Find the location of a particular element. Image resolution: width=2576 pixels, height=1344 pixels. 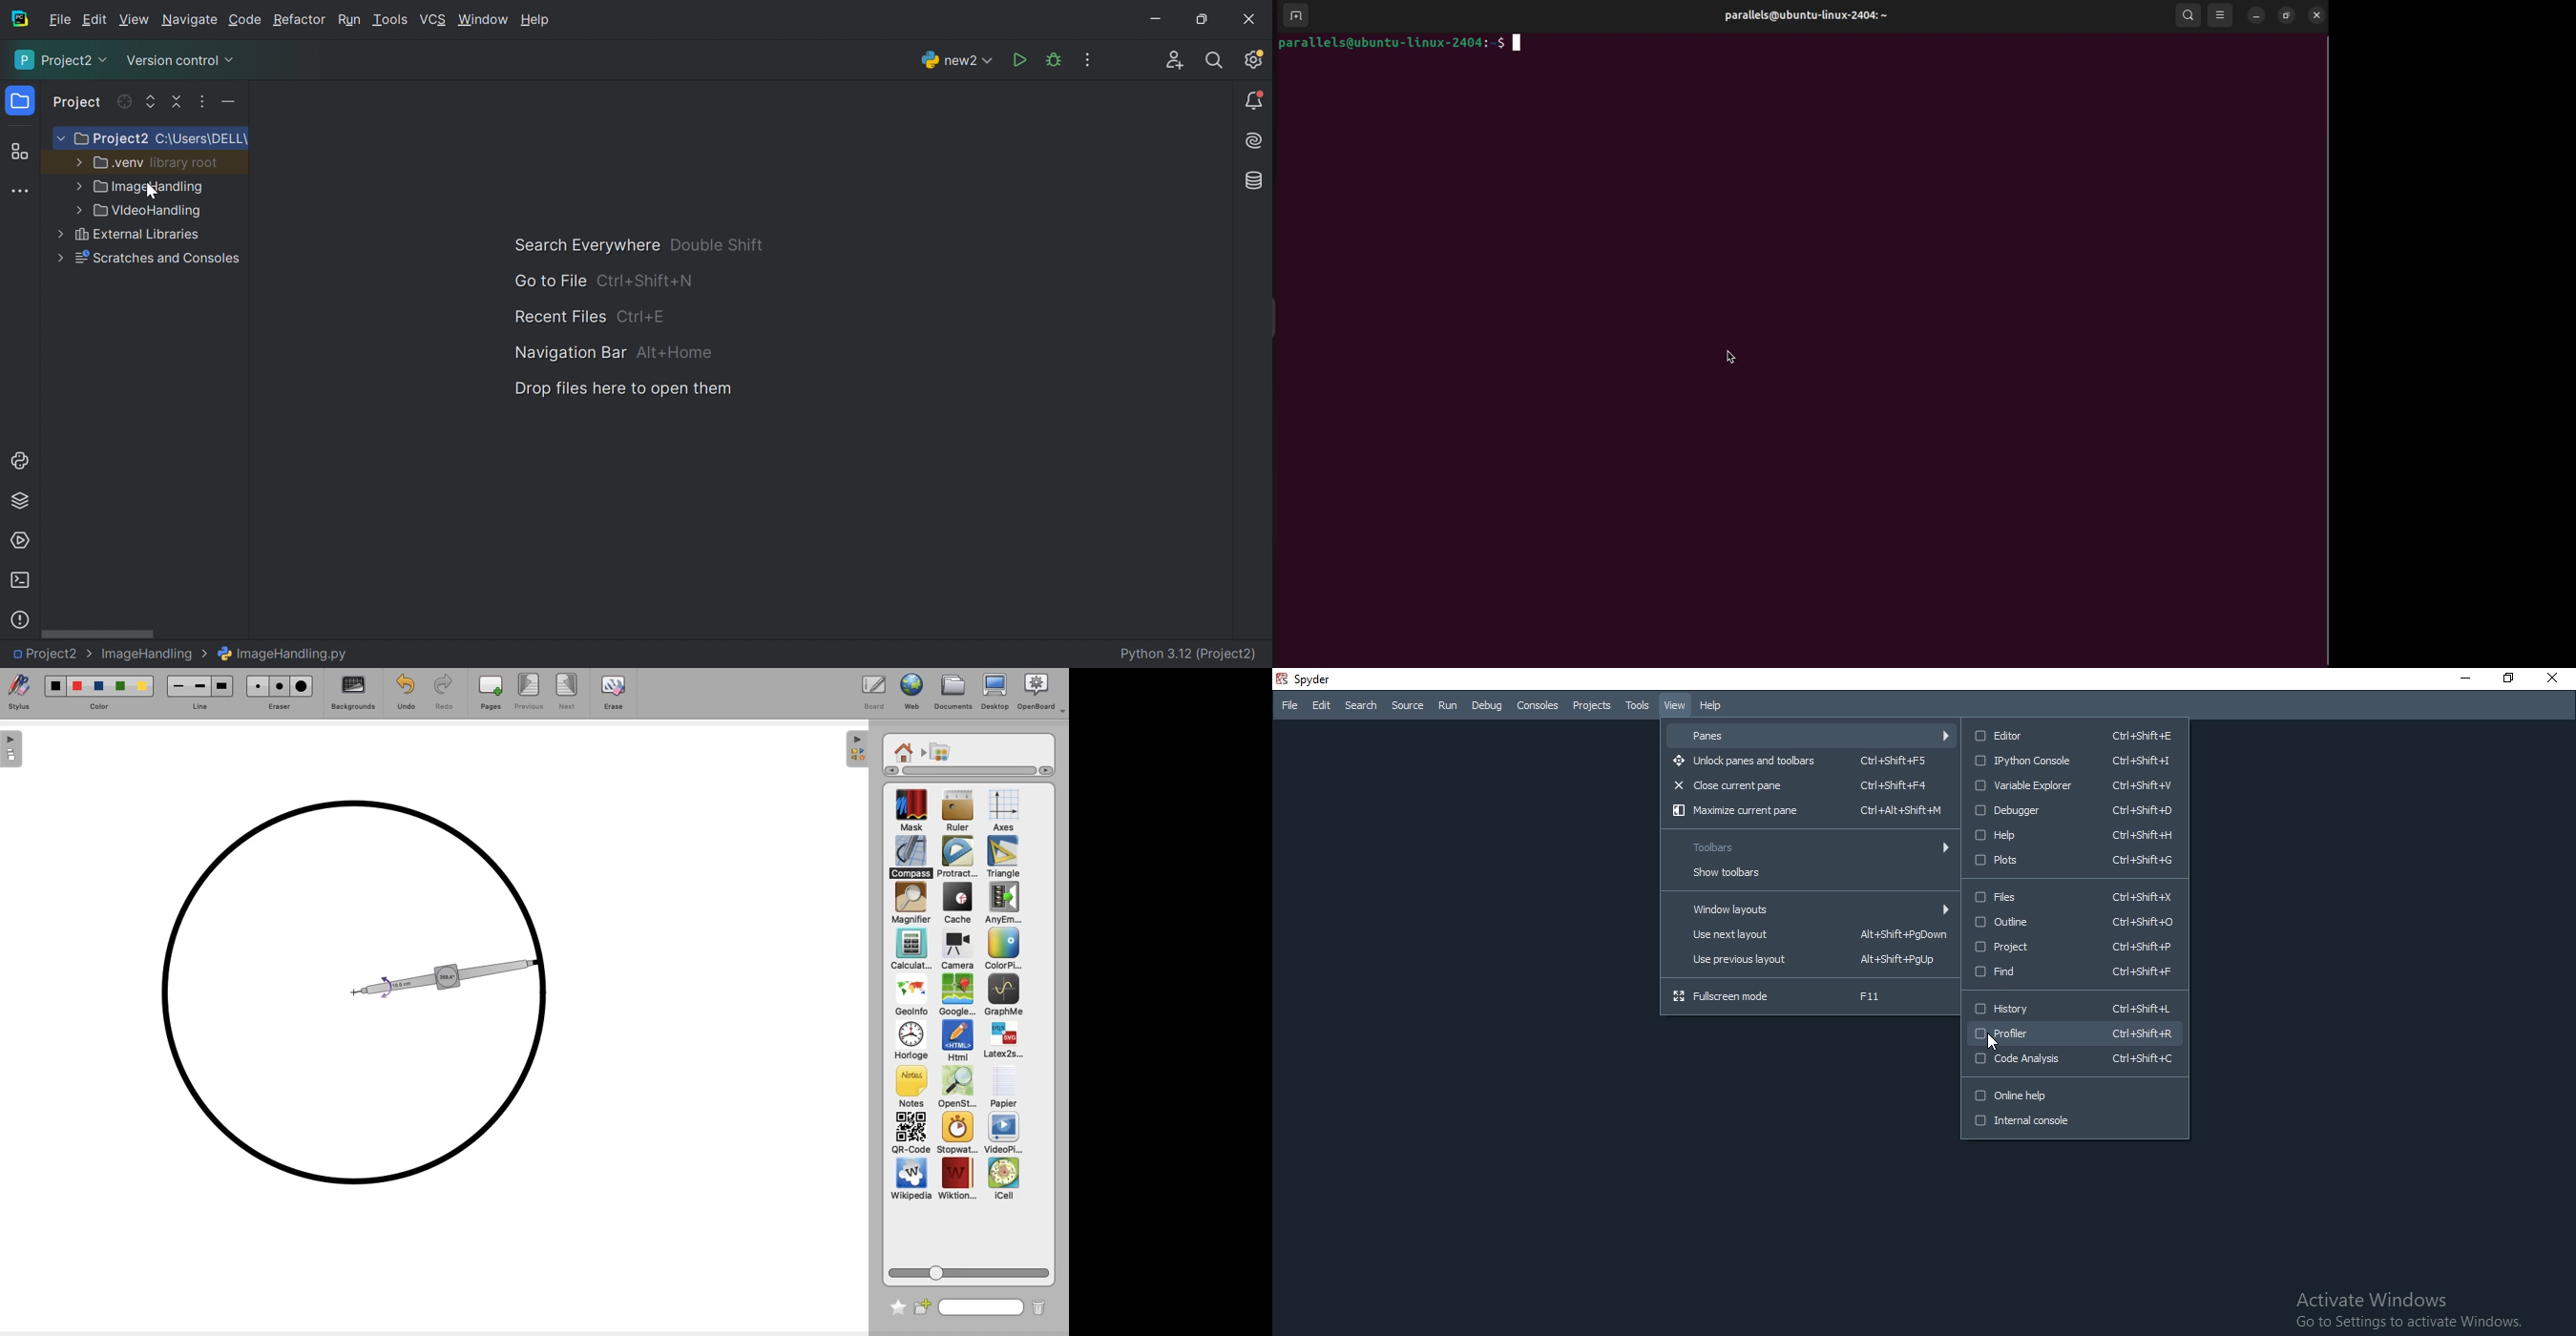

cursor  is located at coordinates (1995, 1044).